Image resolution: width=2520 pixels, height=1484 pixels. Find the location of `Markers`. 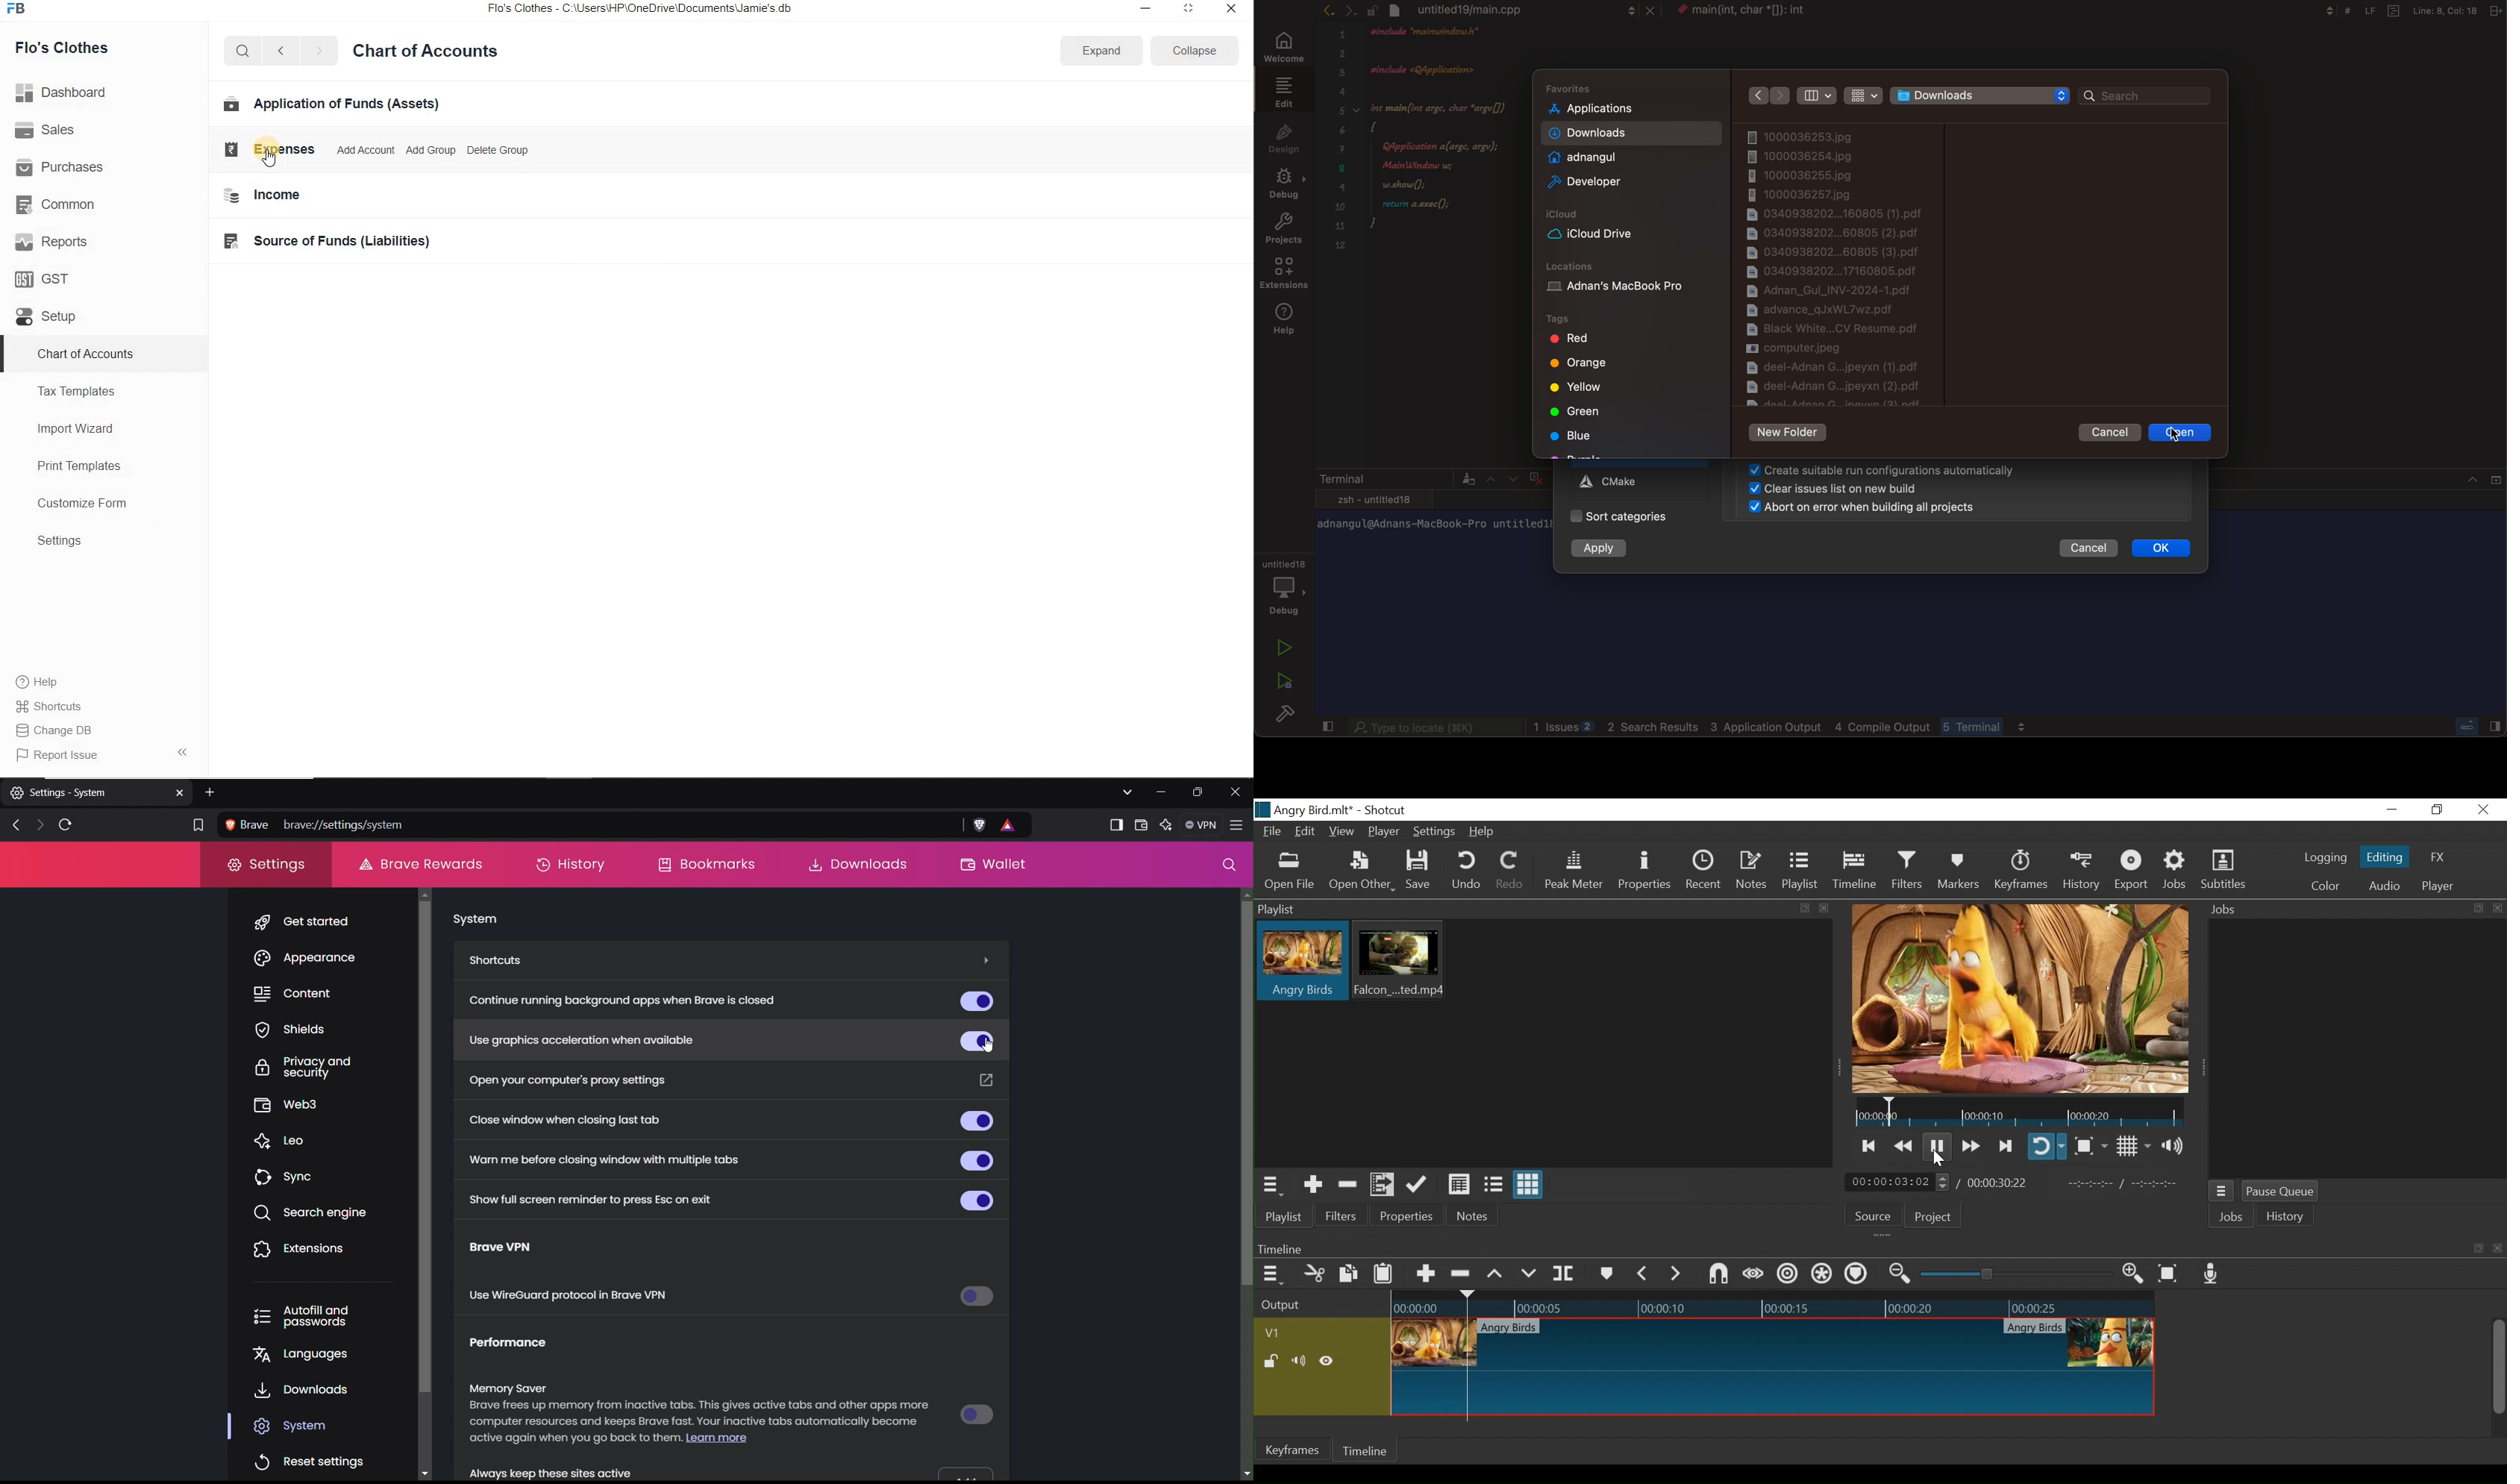

Markers is located at coordinates (1957, 872).